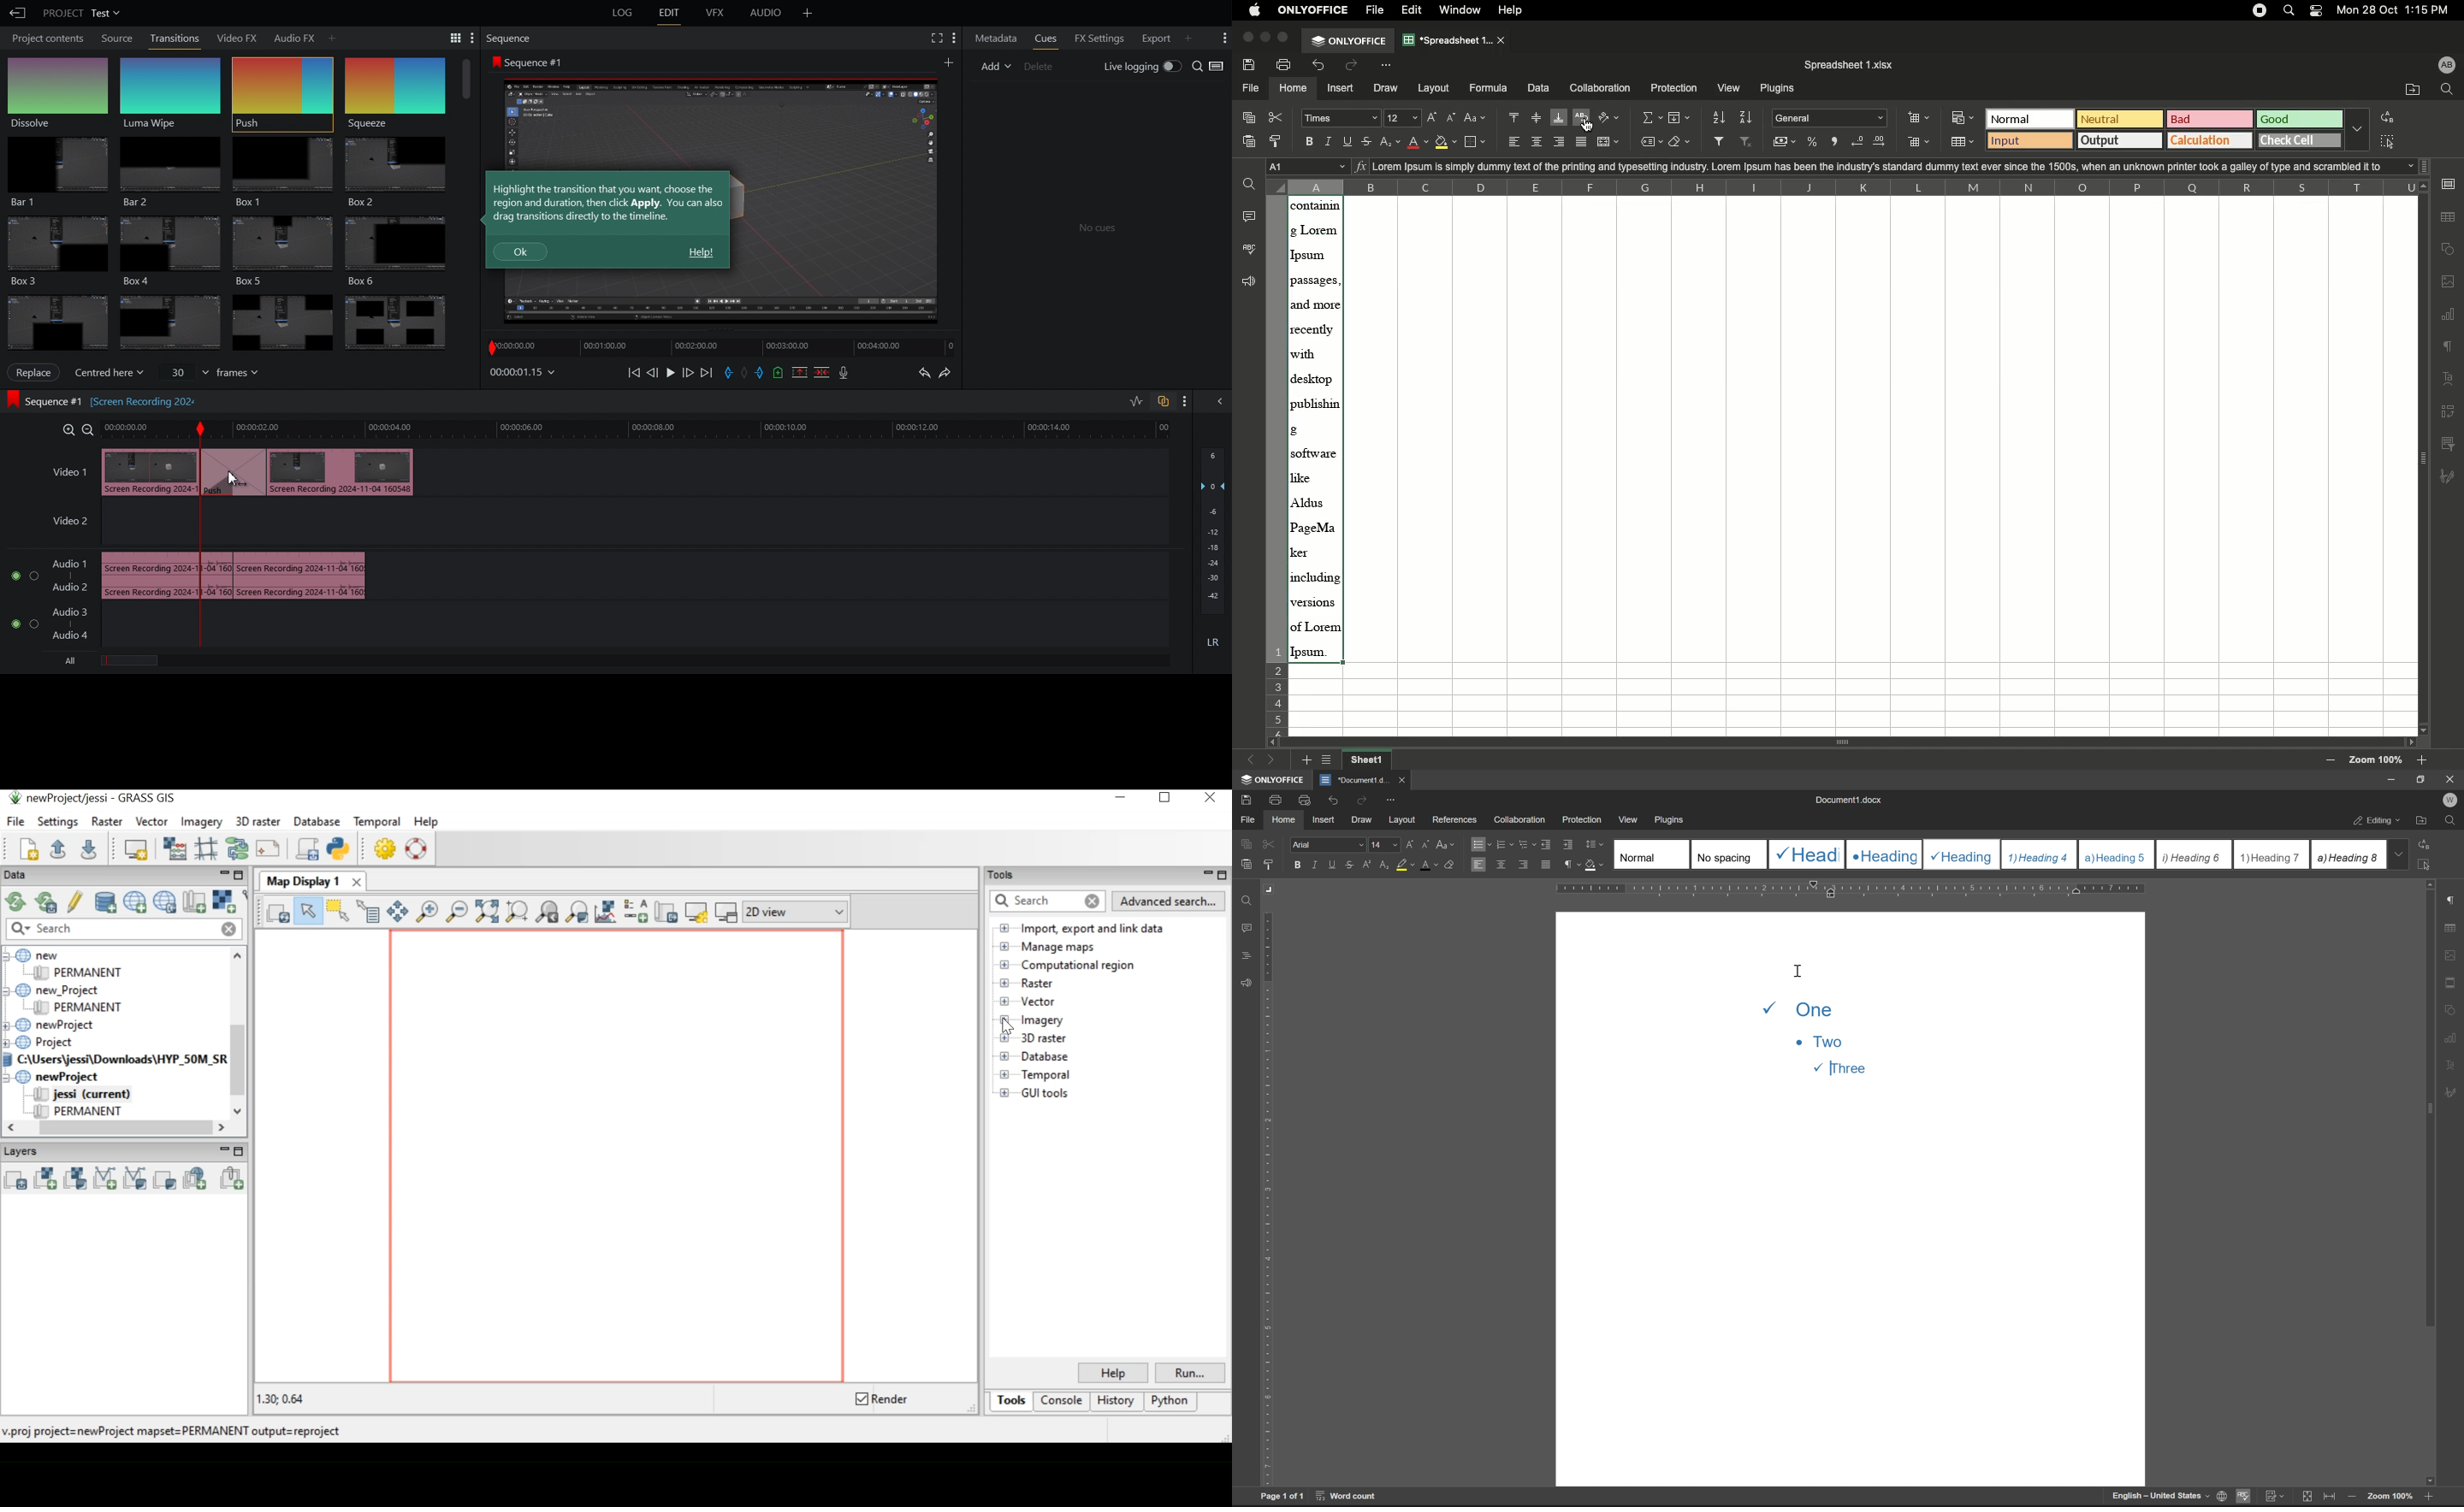 The width and height of the screenshot is (2464, 1512). Describe the element at coordinates (1316, 430) in the screenshot. I see `Wrapped text` at that location.